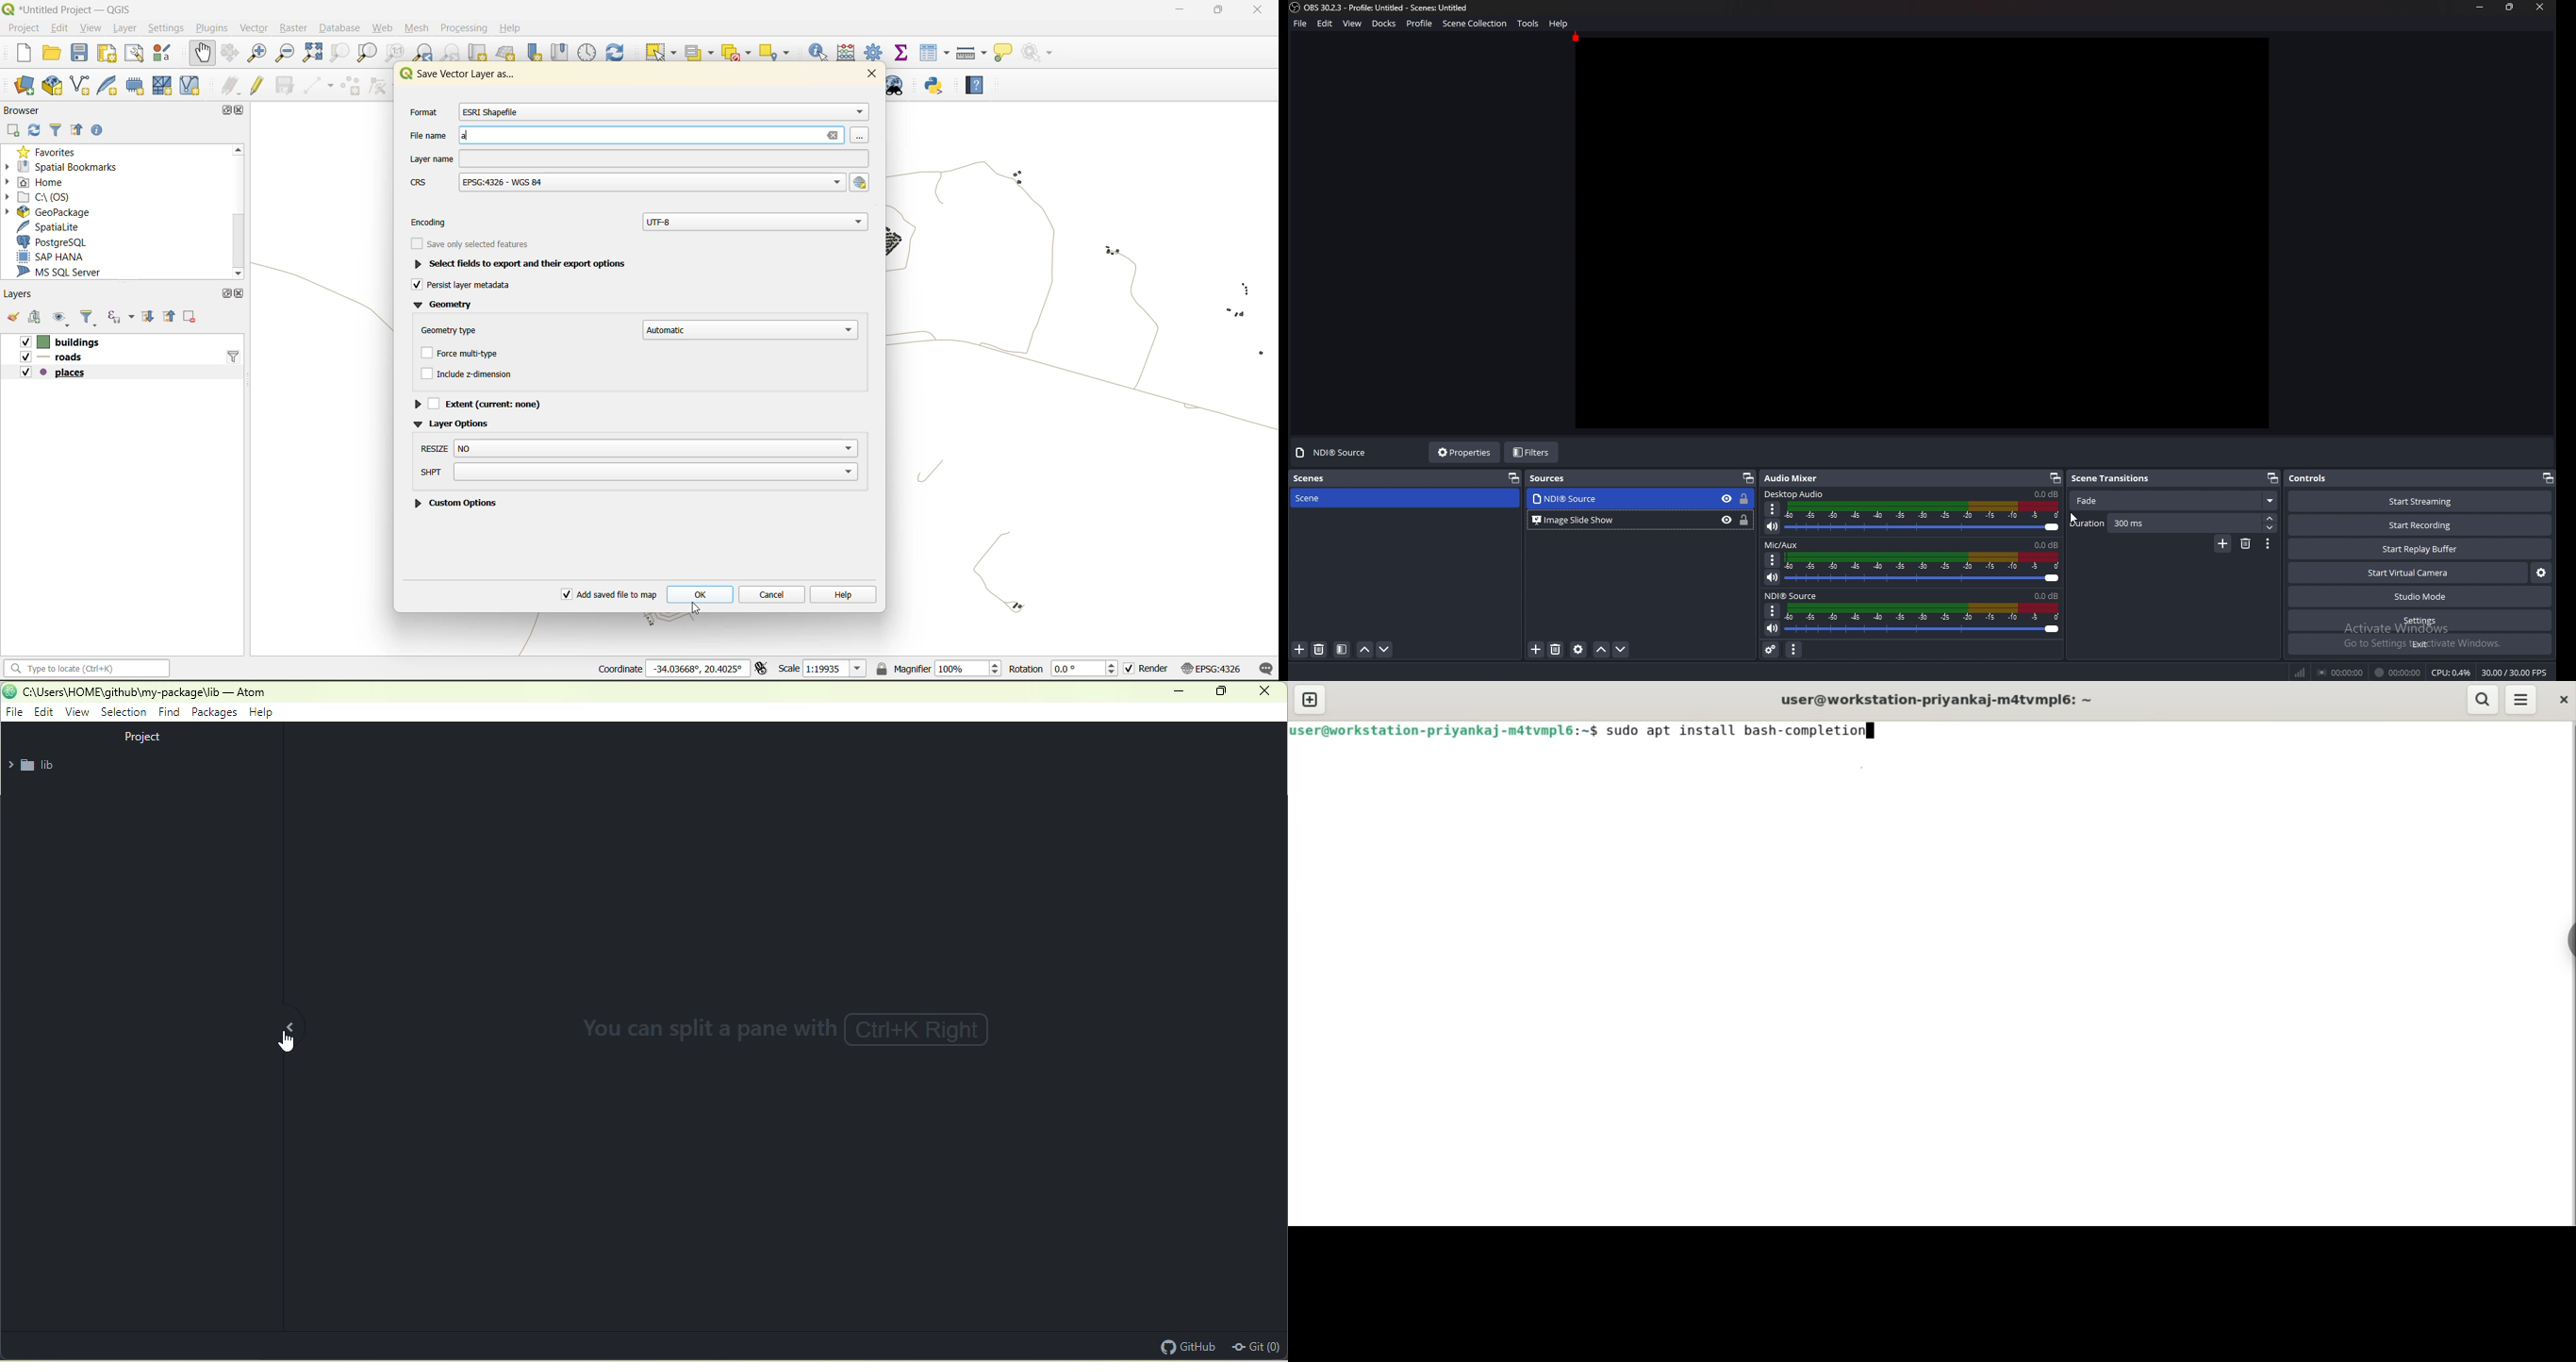 The height and width of the screenshot is (1372, 2576). I want to click on attributes table, so click(938, 53).